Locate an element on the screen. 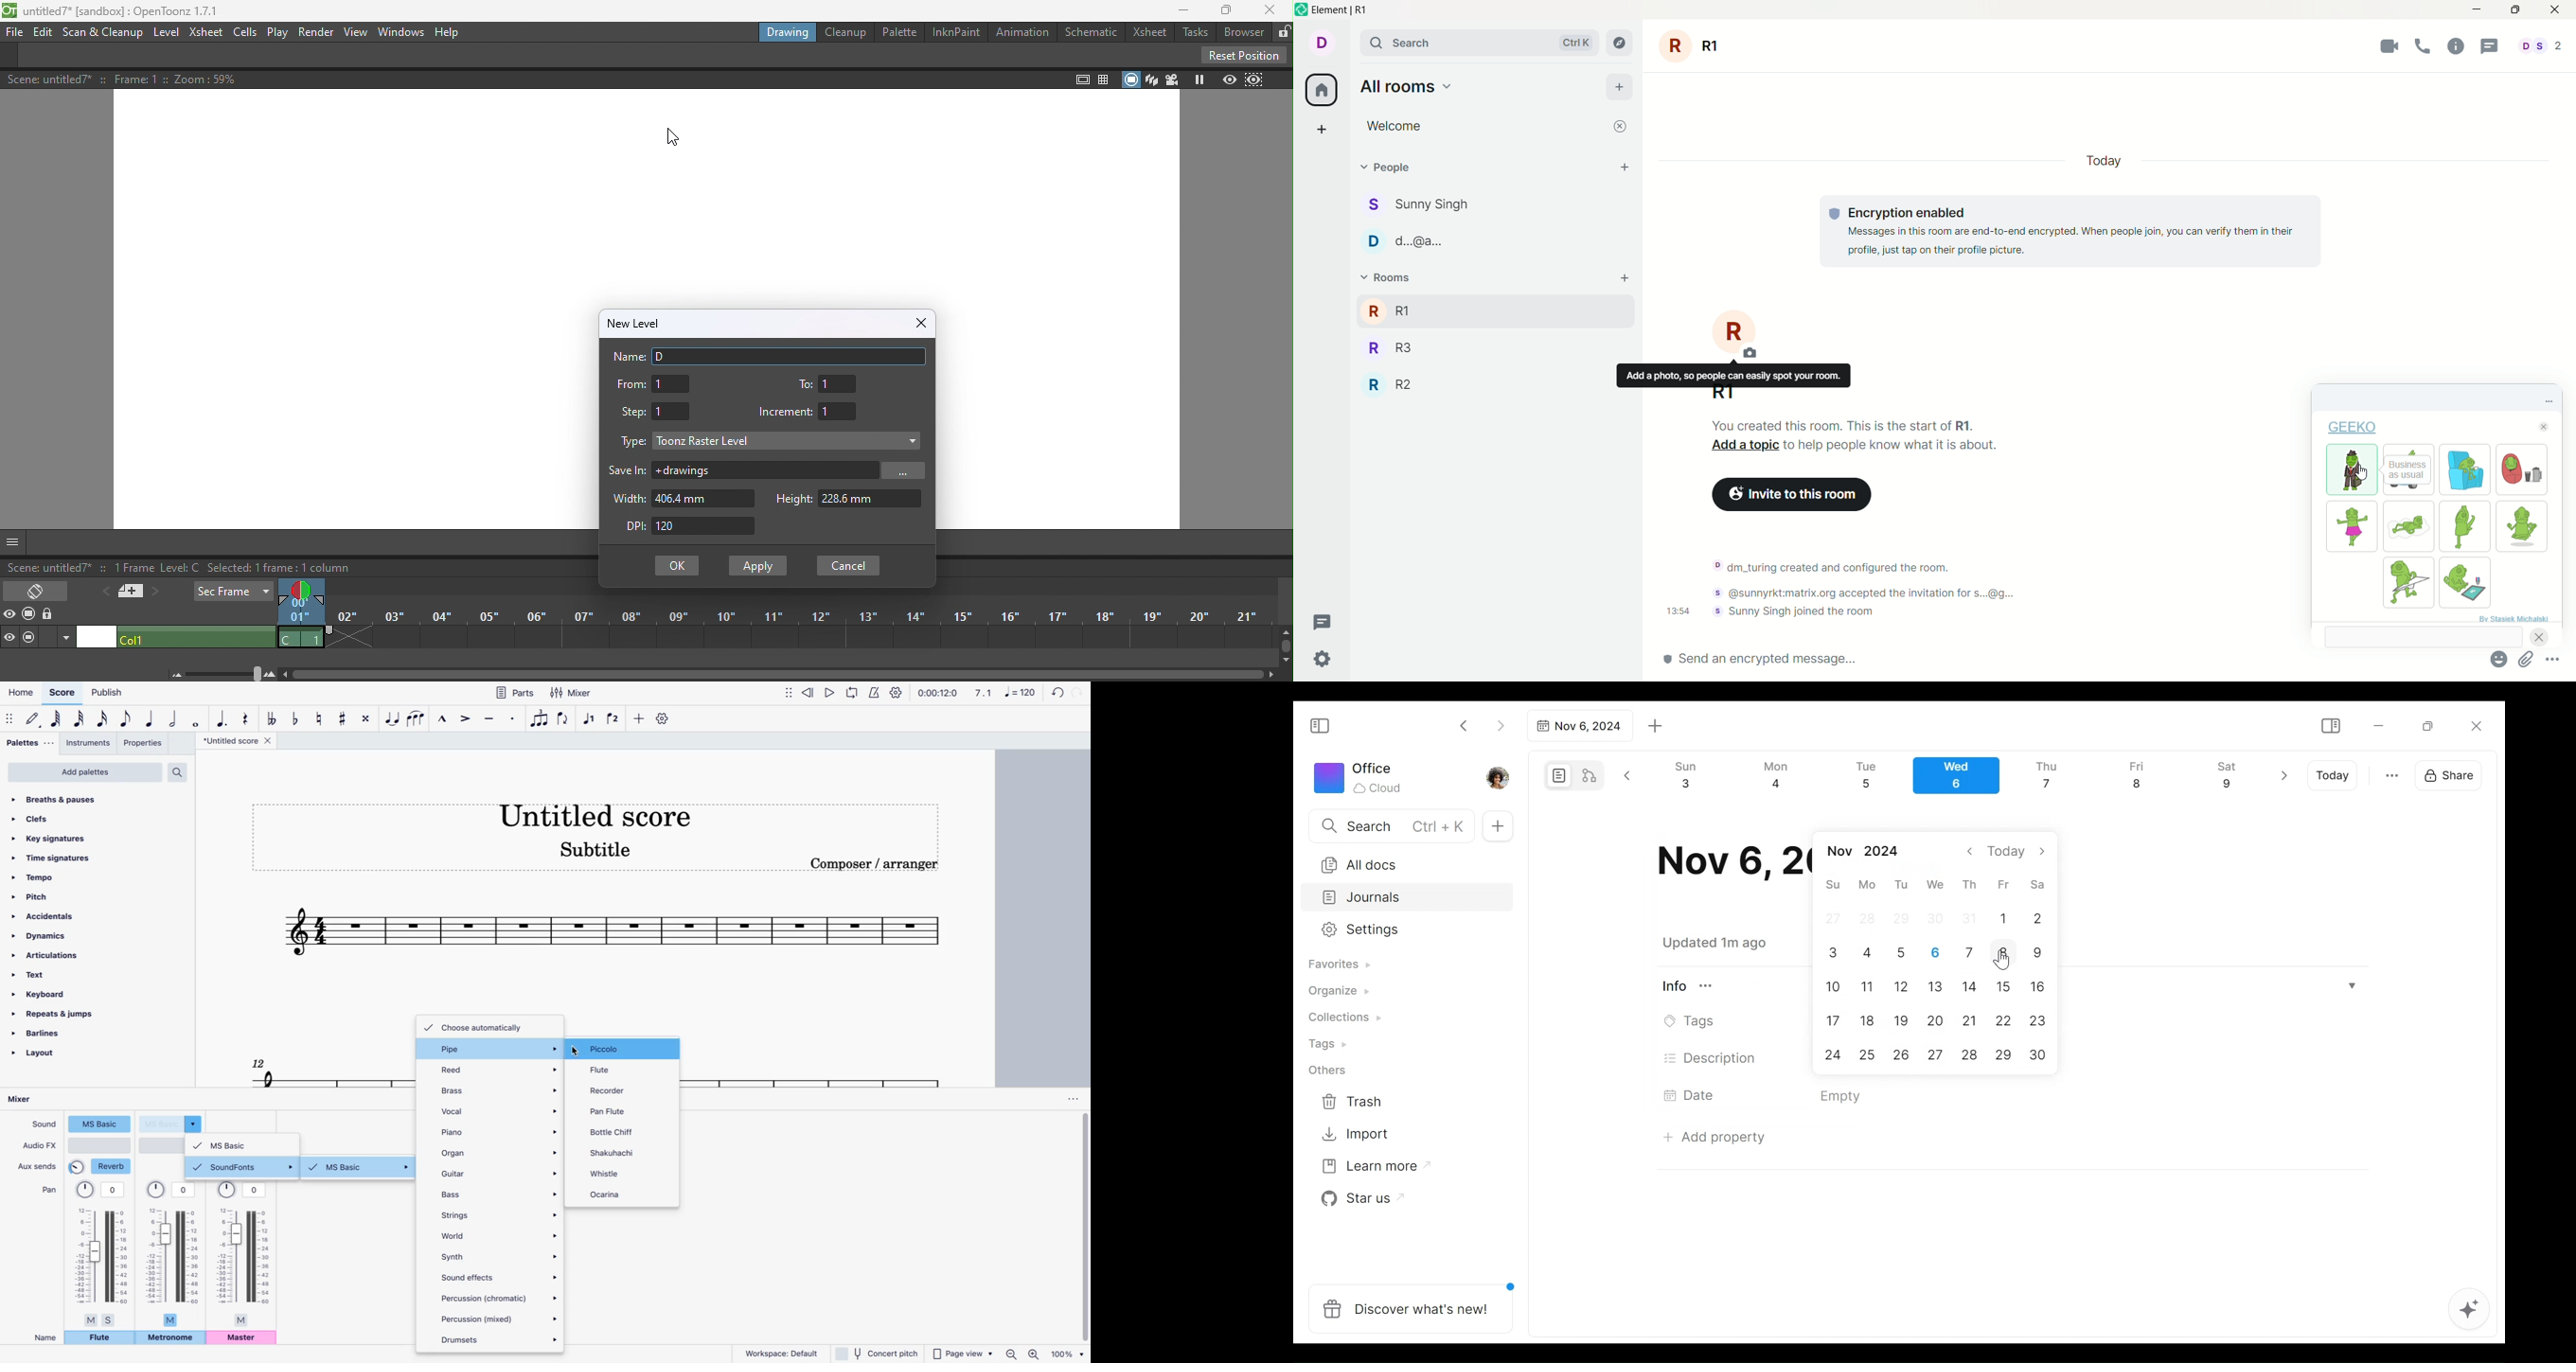 Image resolution: width=2576 pixels, height=1372 pixels. Geeko I'm free sticker is located at coordinates (2409, 526).